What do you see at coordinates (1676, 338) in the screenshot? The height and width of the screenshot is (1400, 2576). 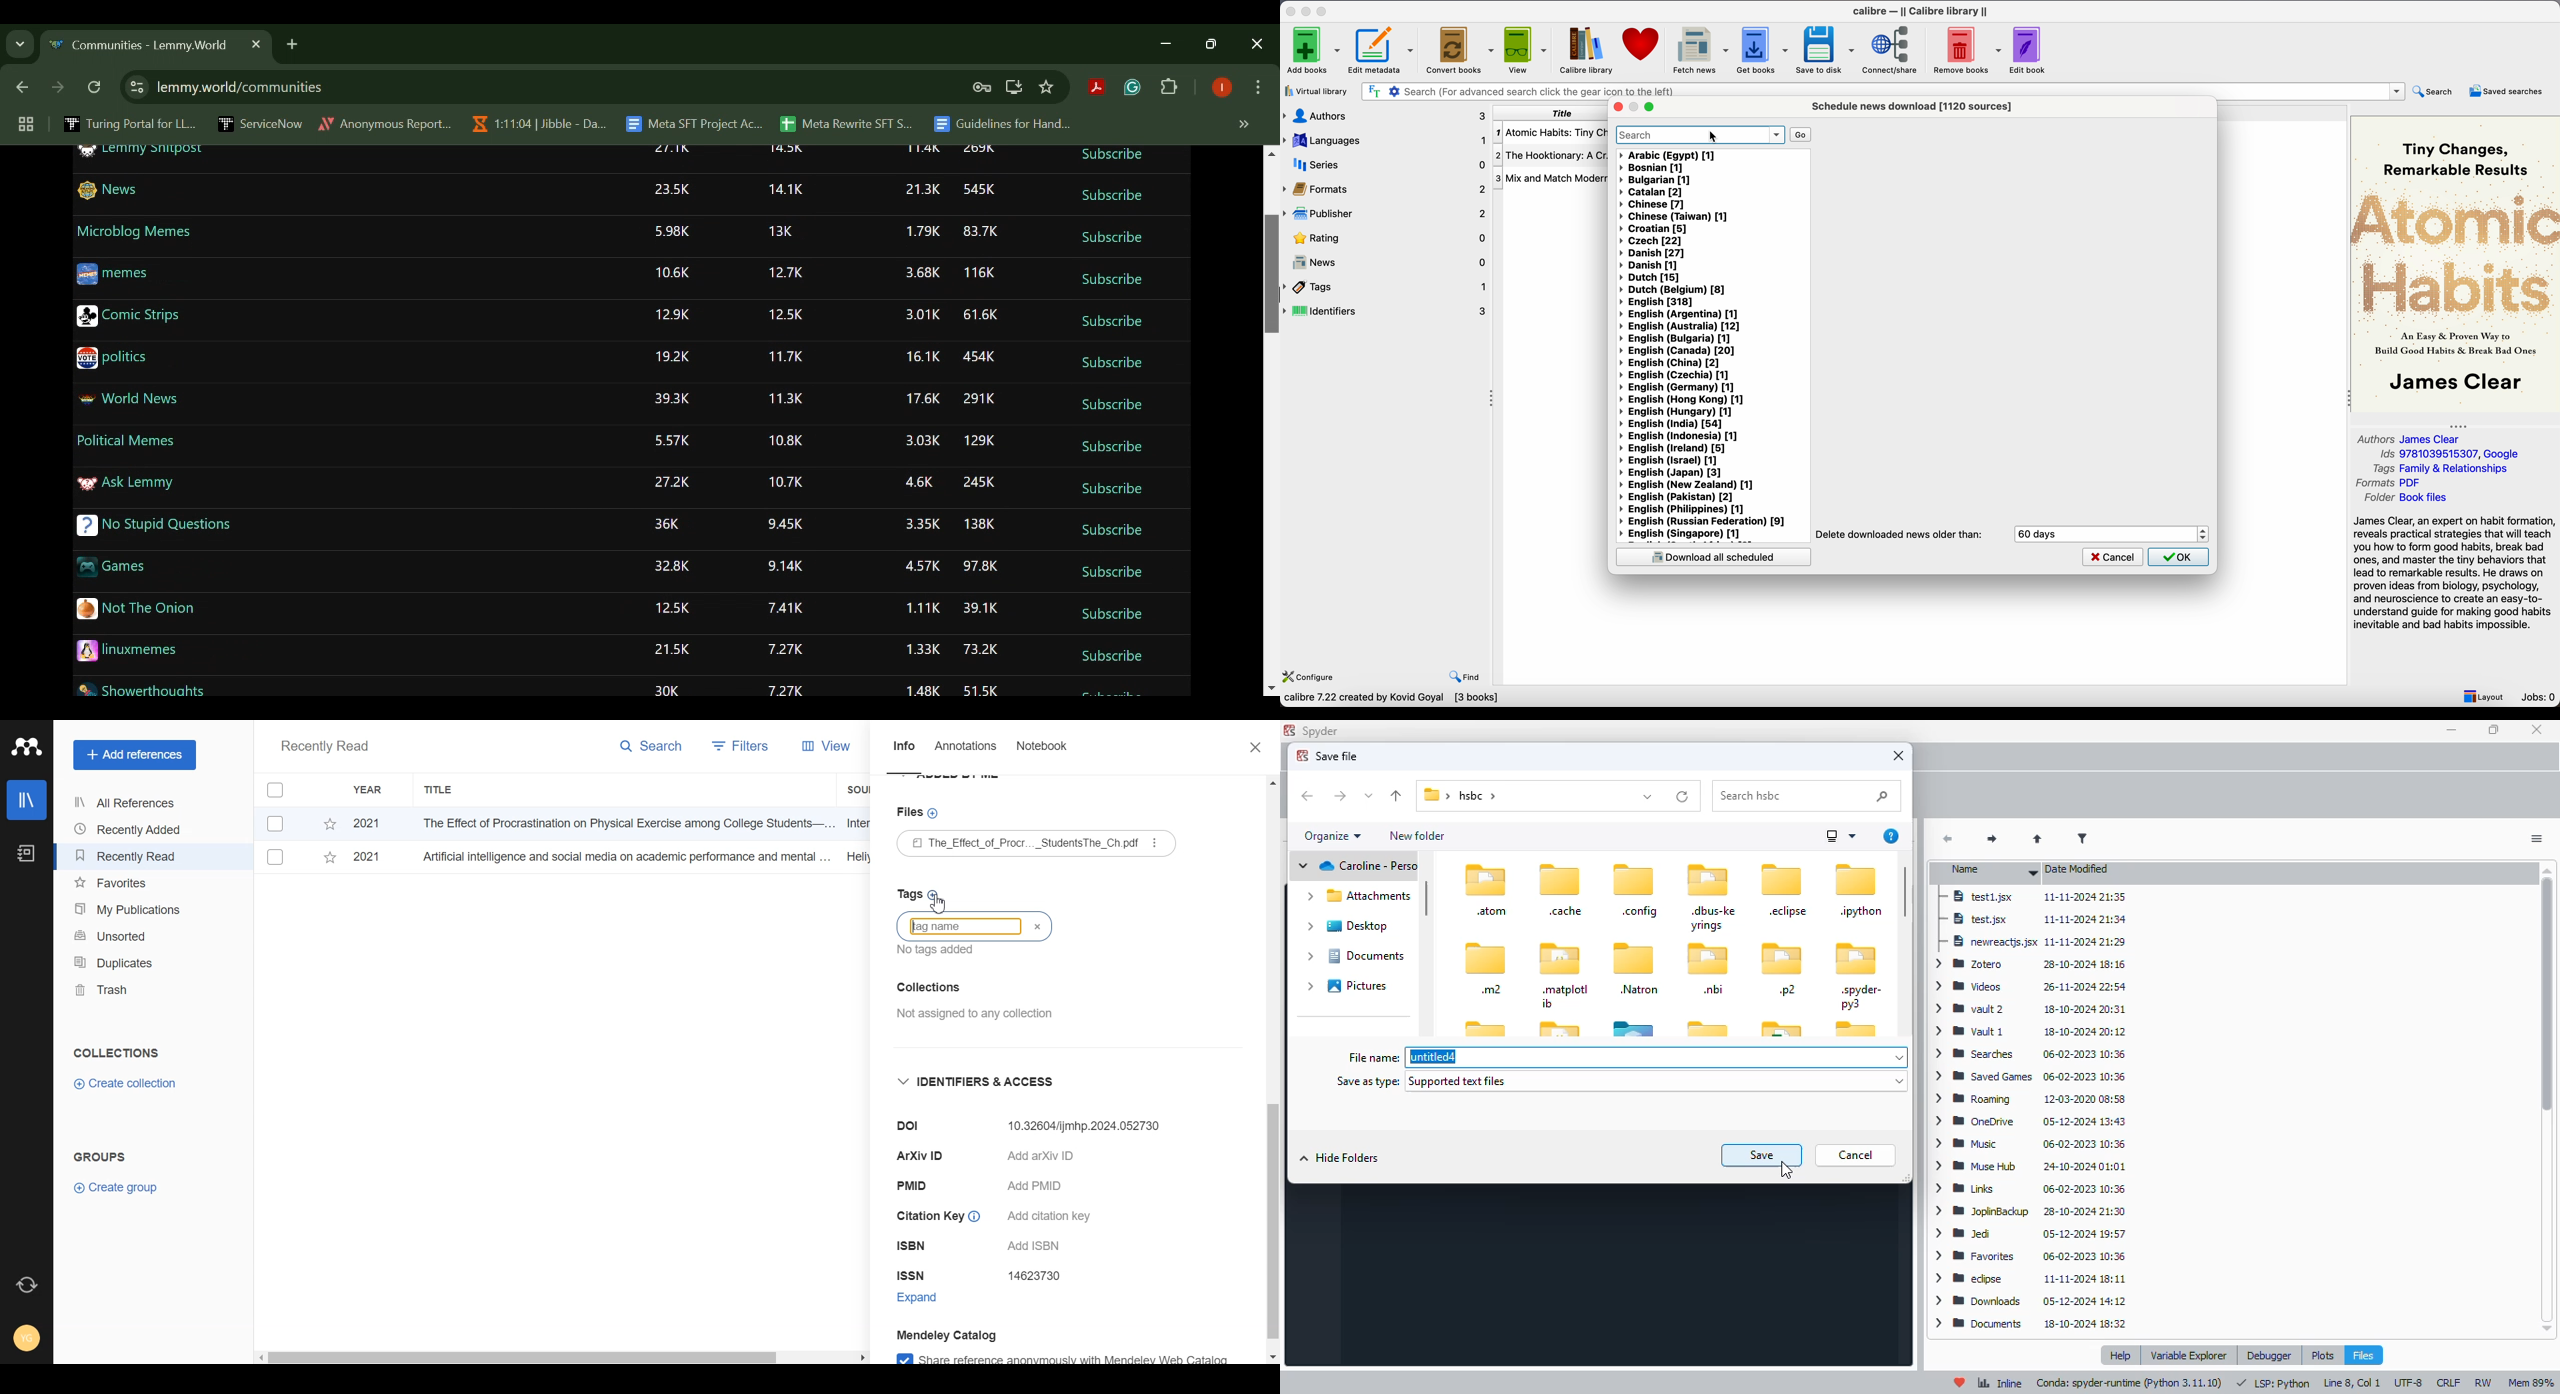 I see `English (Bulgaria) [1]` at bounding box center [1676, 338].